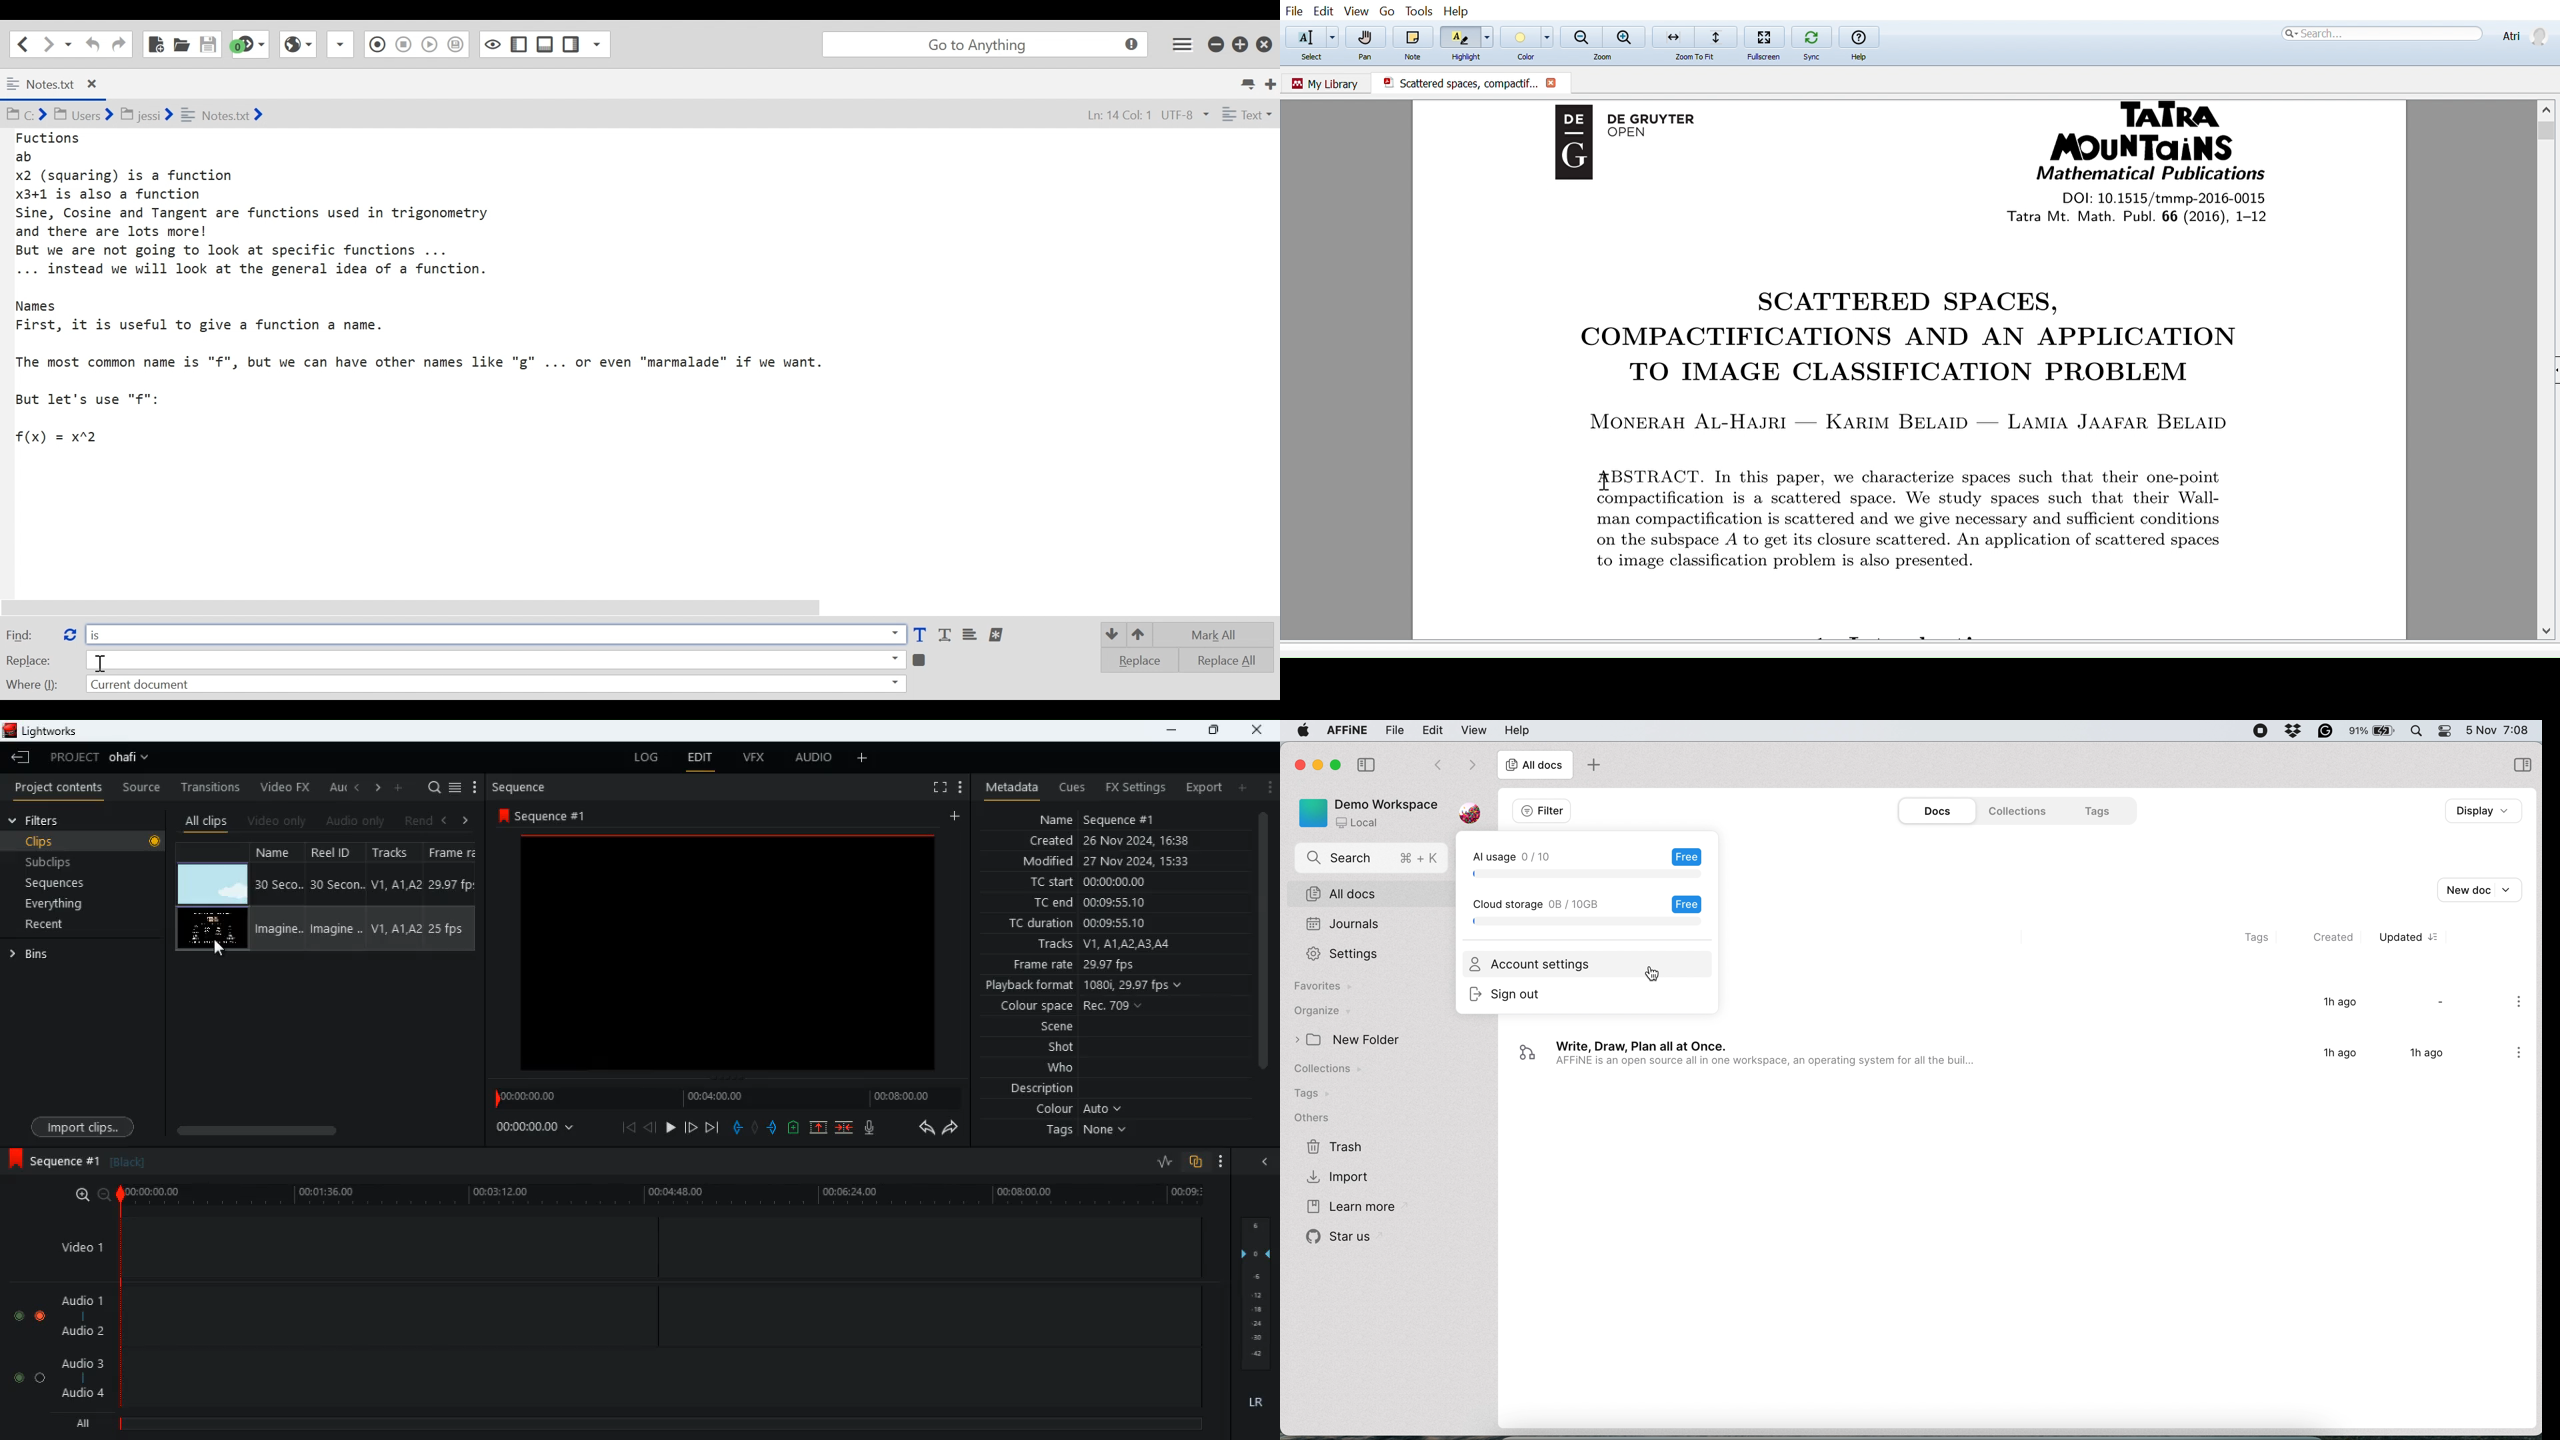 Image resolution: width=2576 pixels, height=1456 pixels. What do you see at coordinates (88, 1333) in the screenshot?
I see `audio 2` at bounding box center [88, 1333].